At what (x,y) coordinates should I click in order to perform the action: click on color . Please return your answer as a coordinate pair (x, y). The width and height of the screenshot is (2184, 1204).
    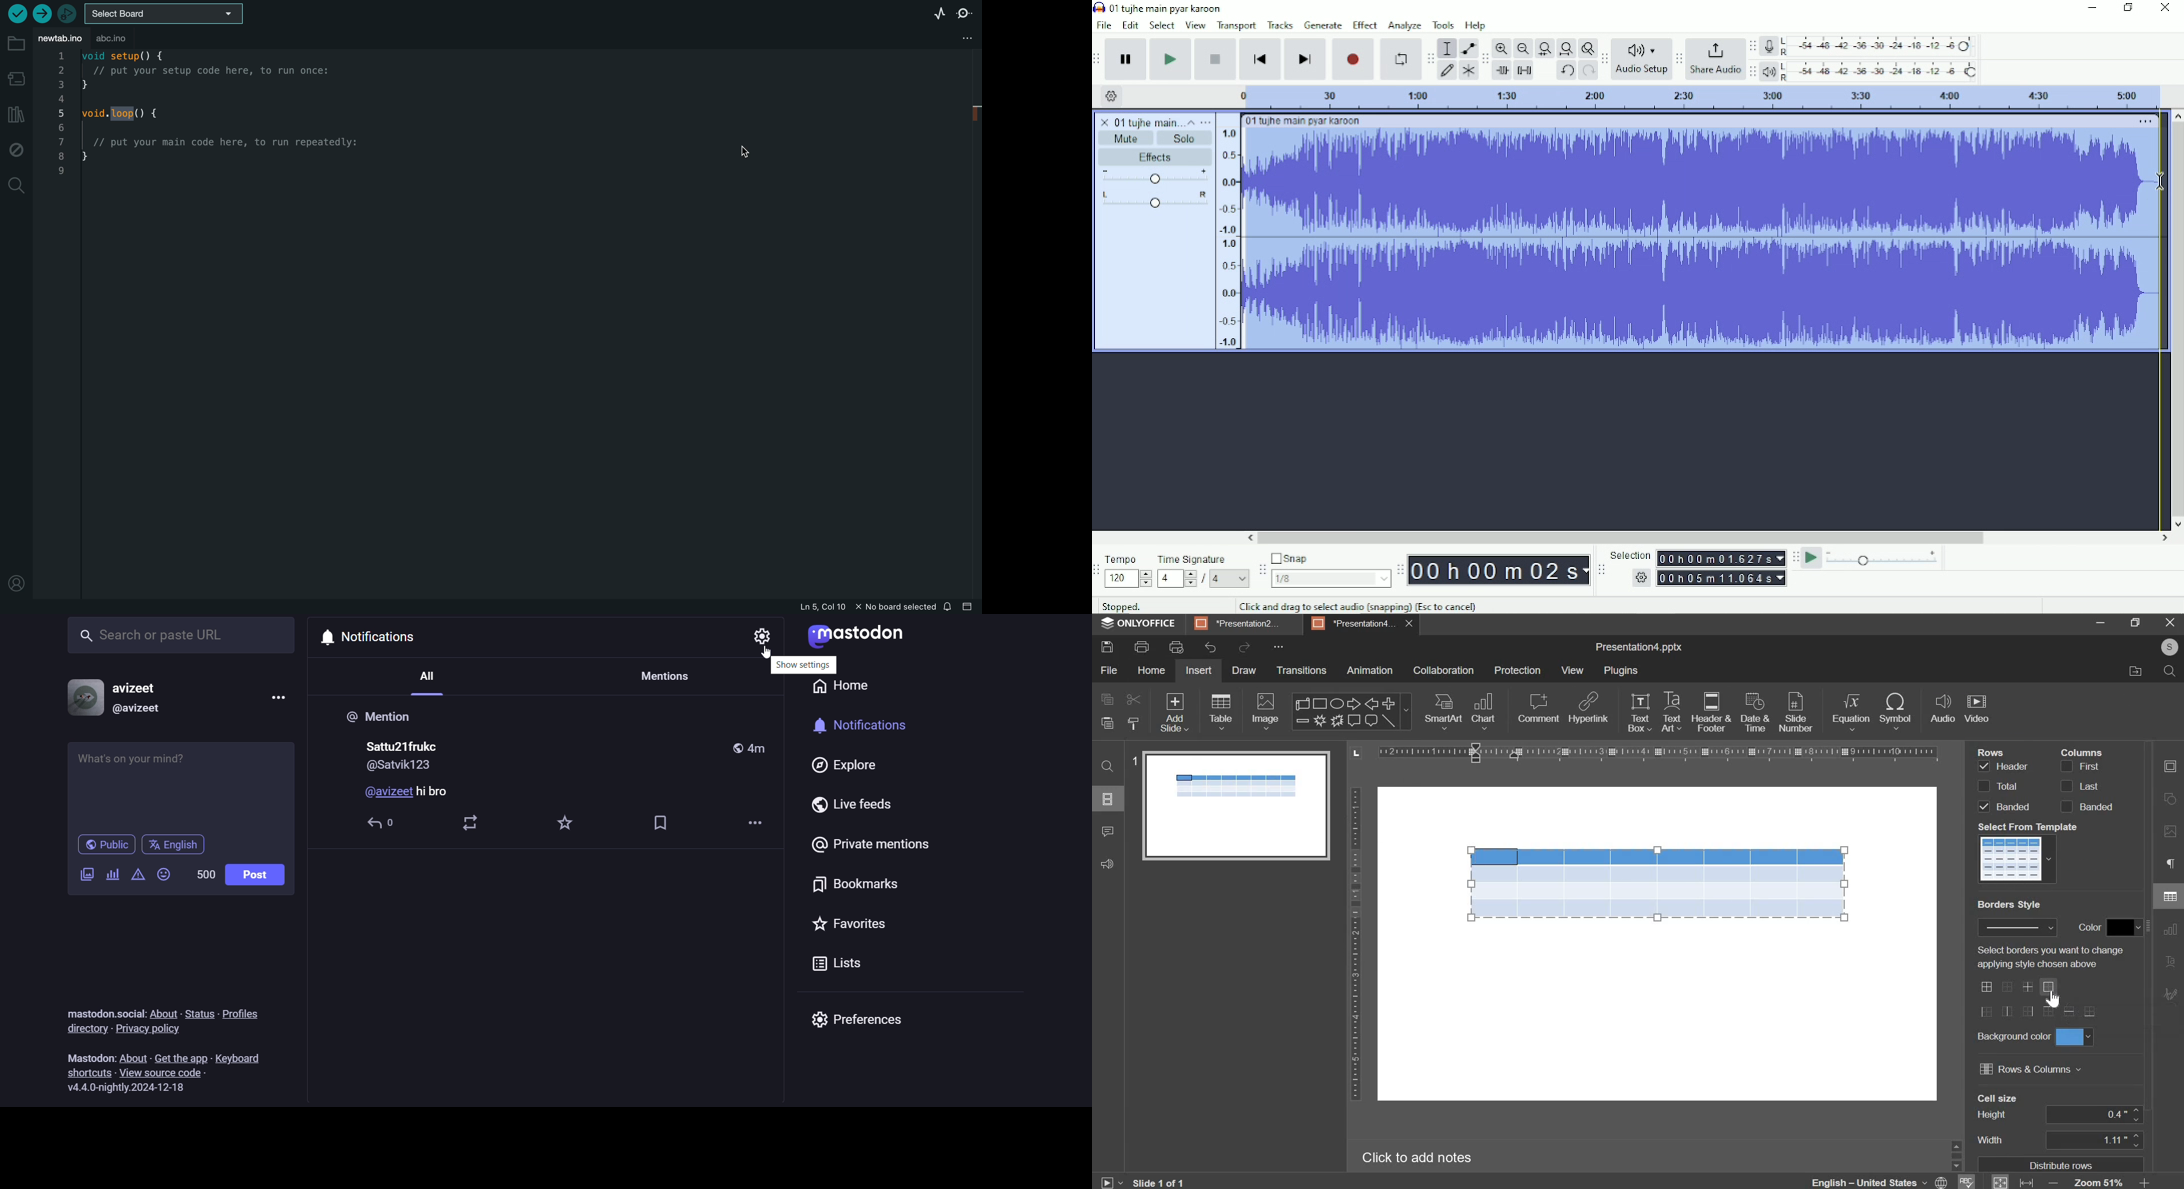
    Looking at the image, I should click on (2110, 928).